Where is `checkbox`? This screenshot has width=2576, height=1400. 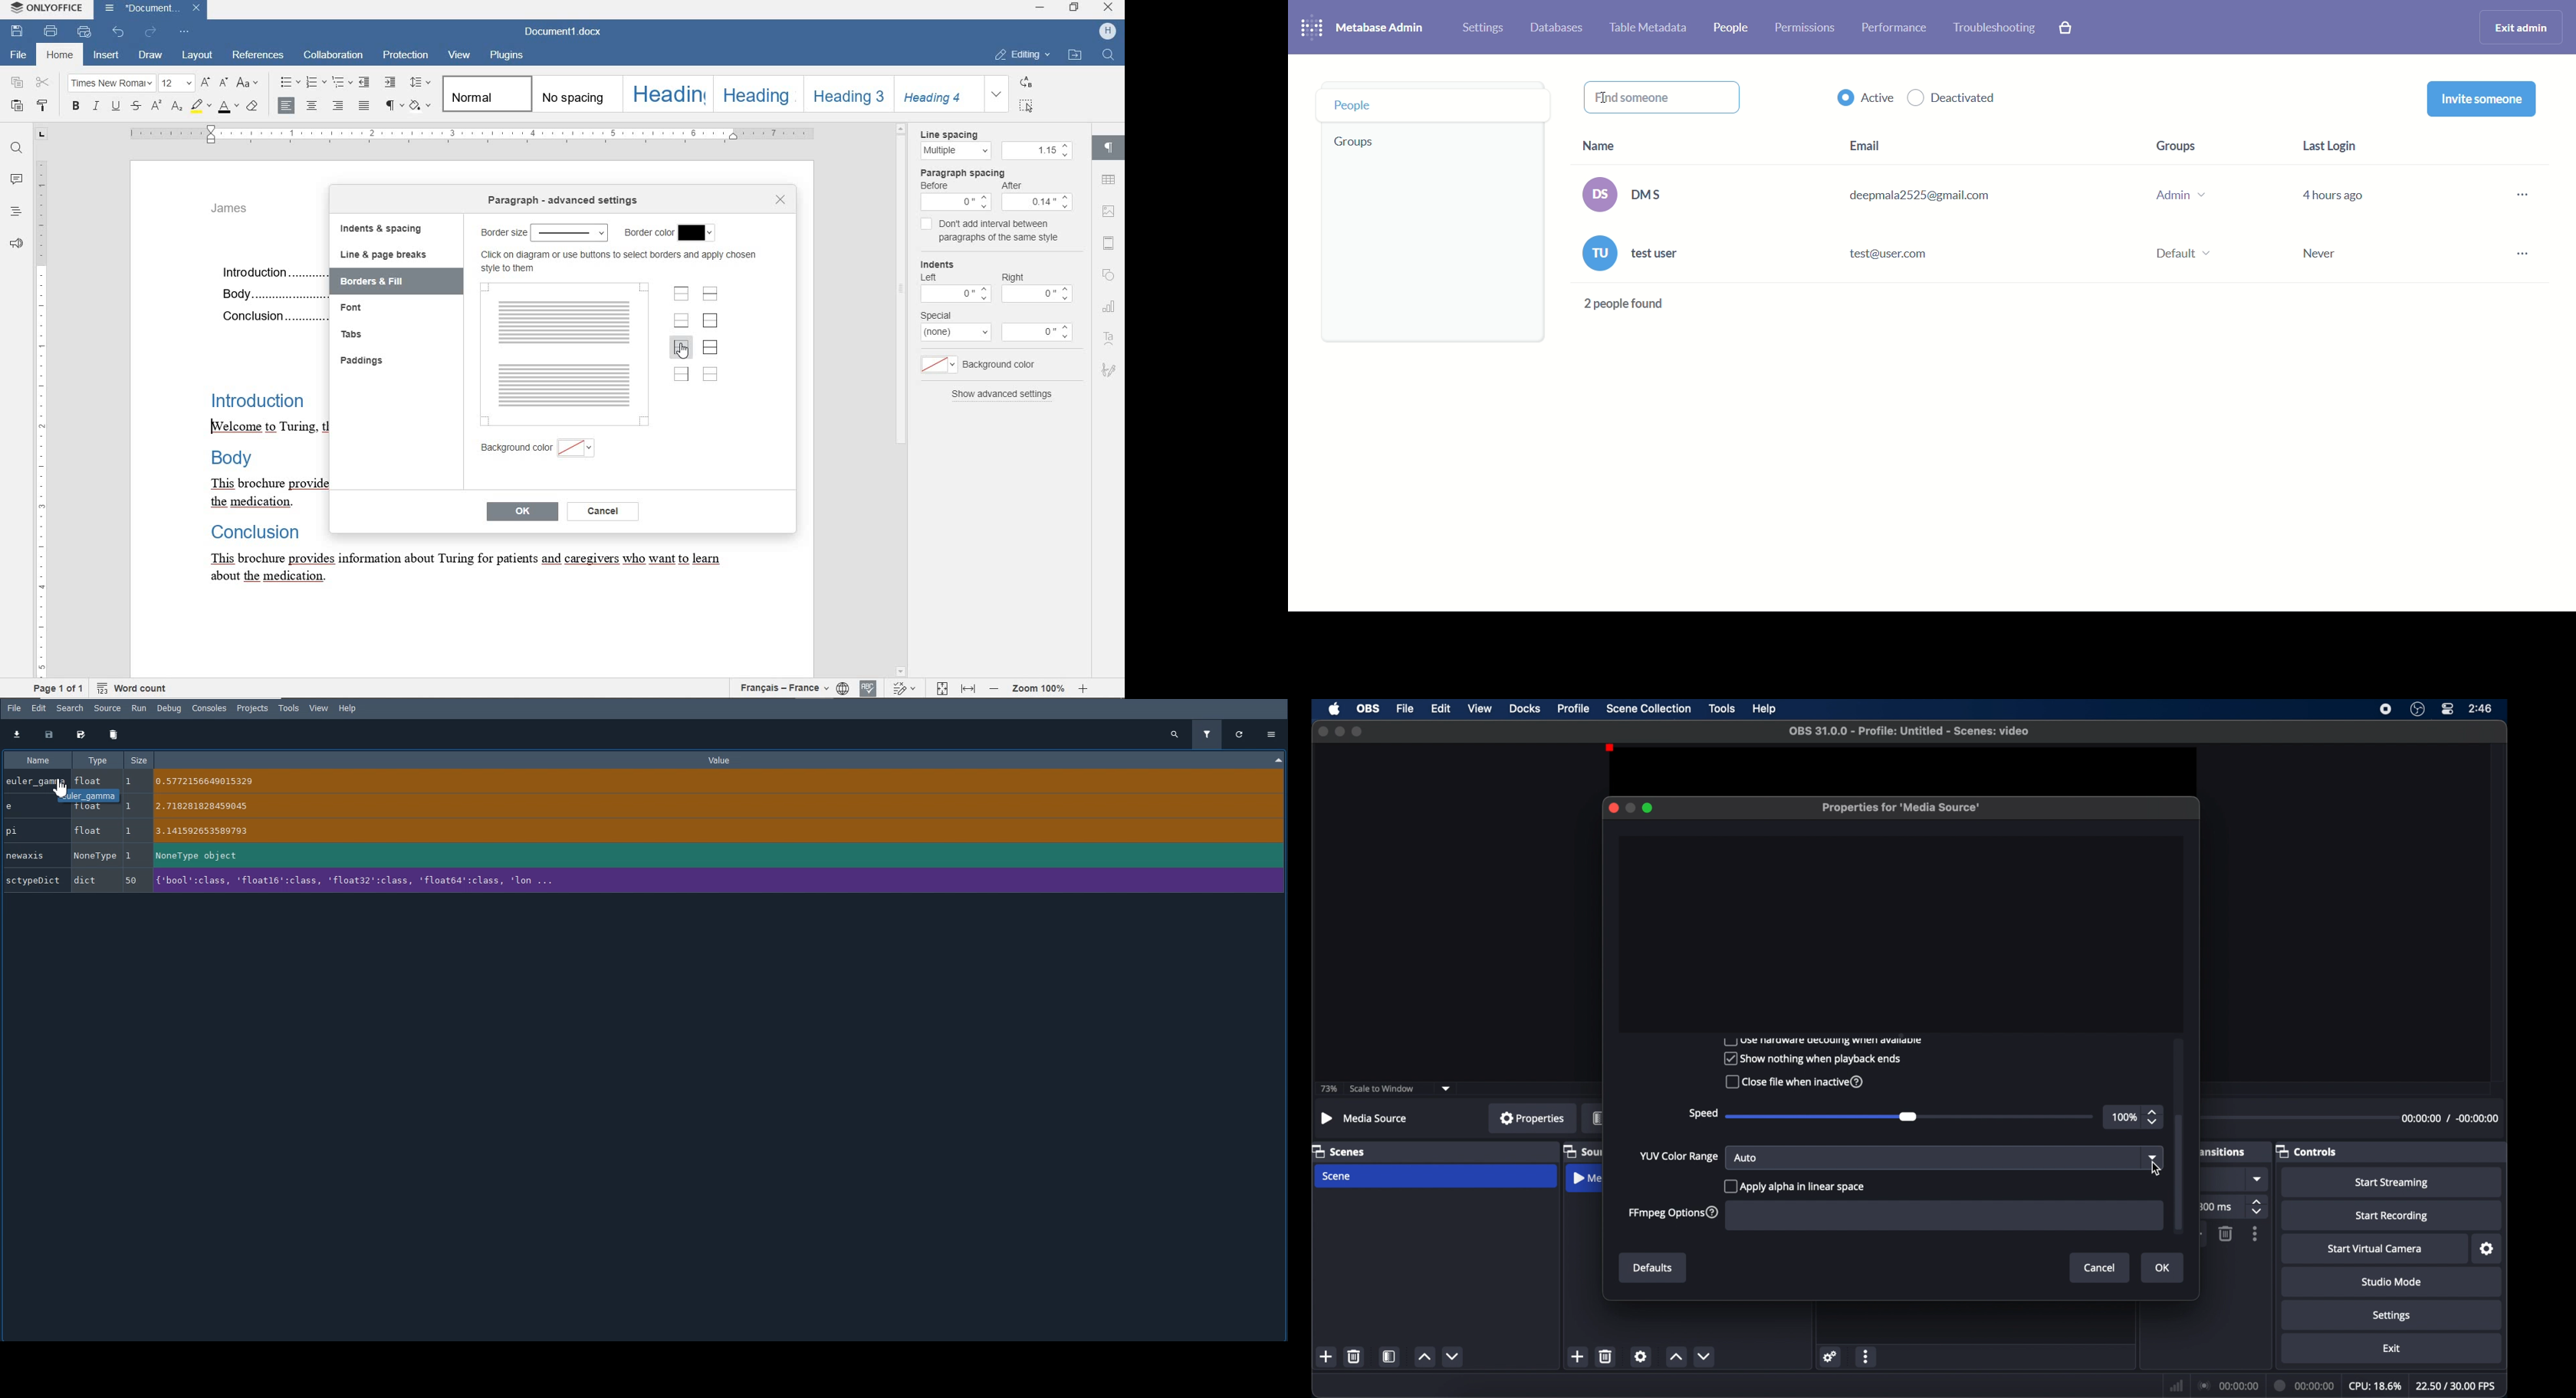 checkbox is located at coordinates (927, 226).